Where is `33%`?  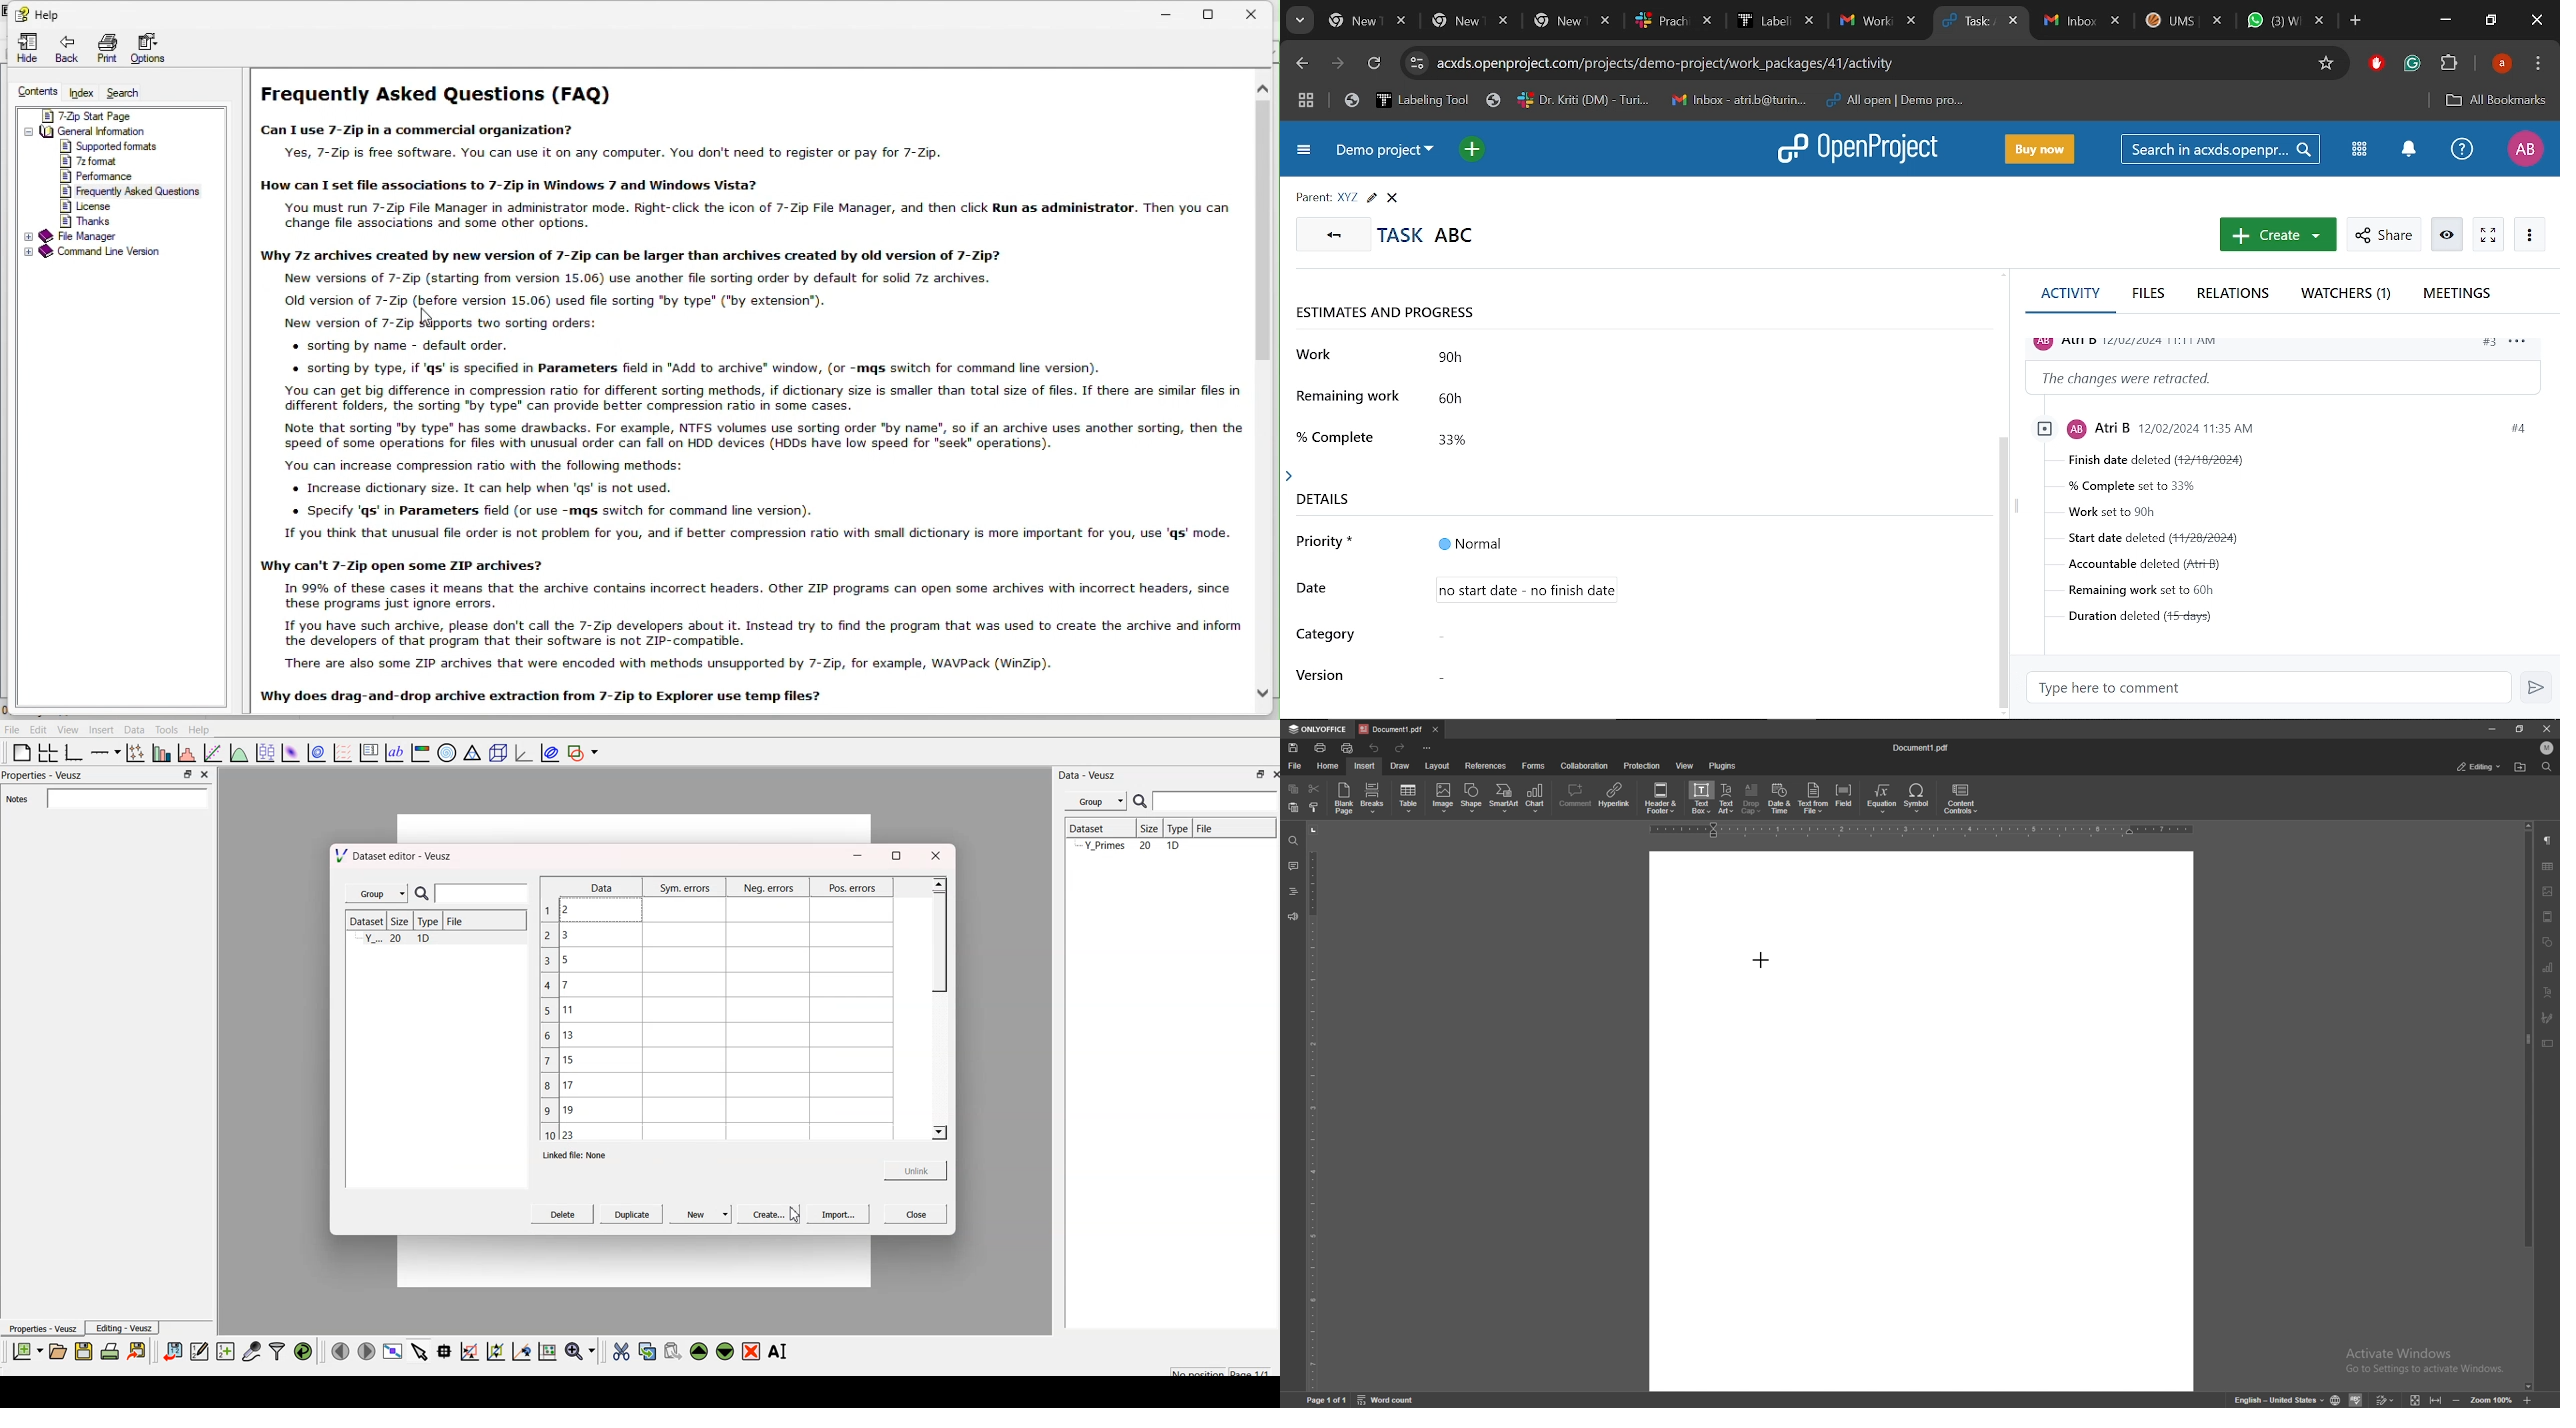 33% is located at coordinates (1479, 437).